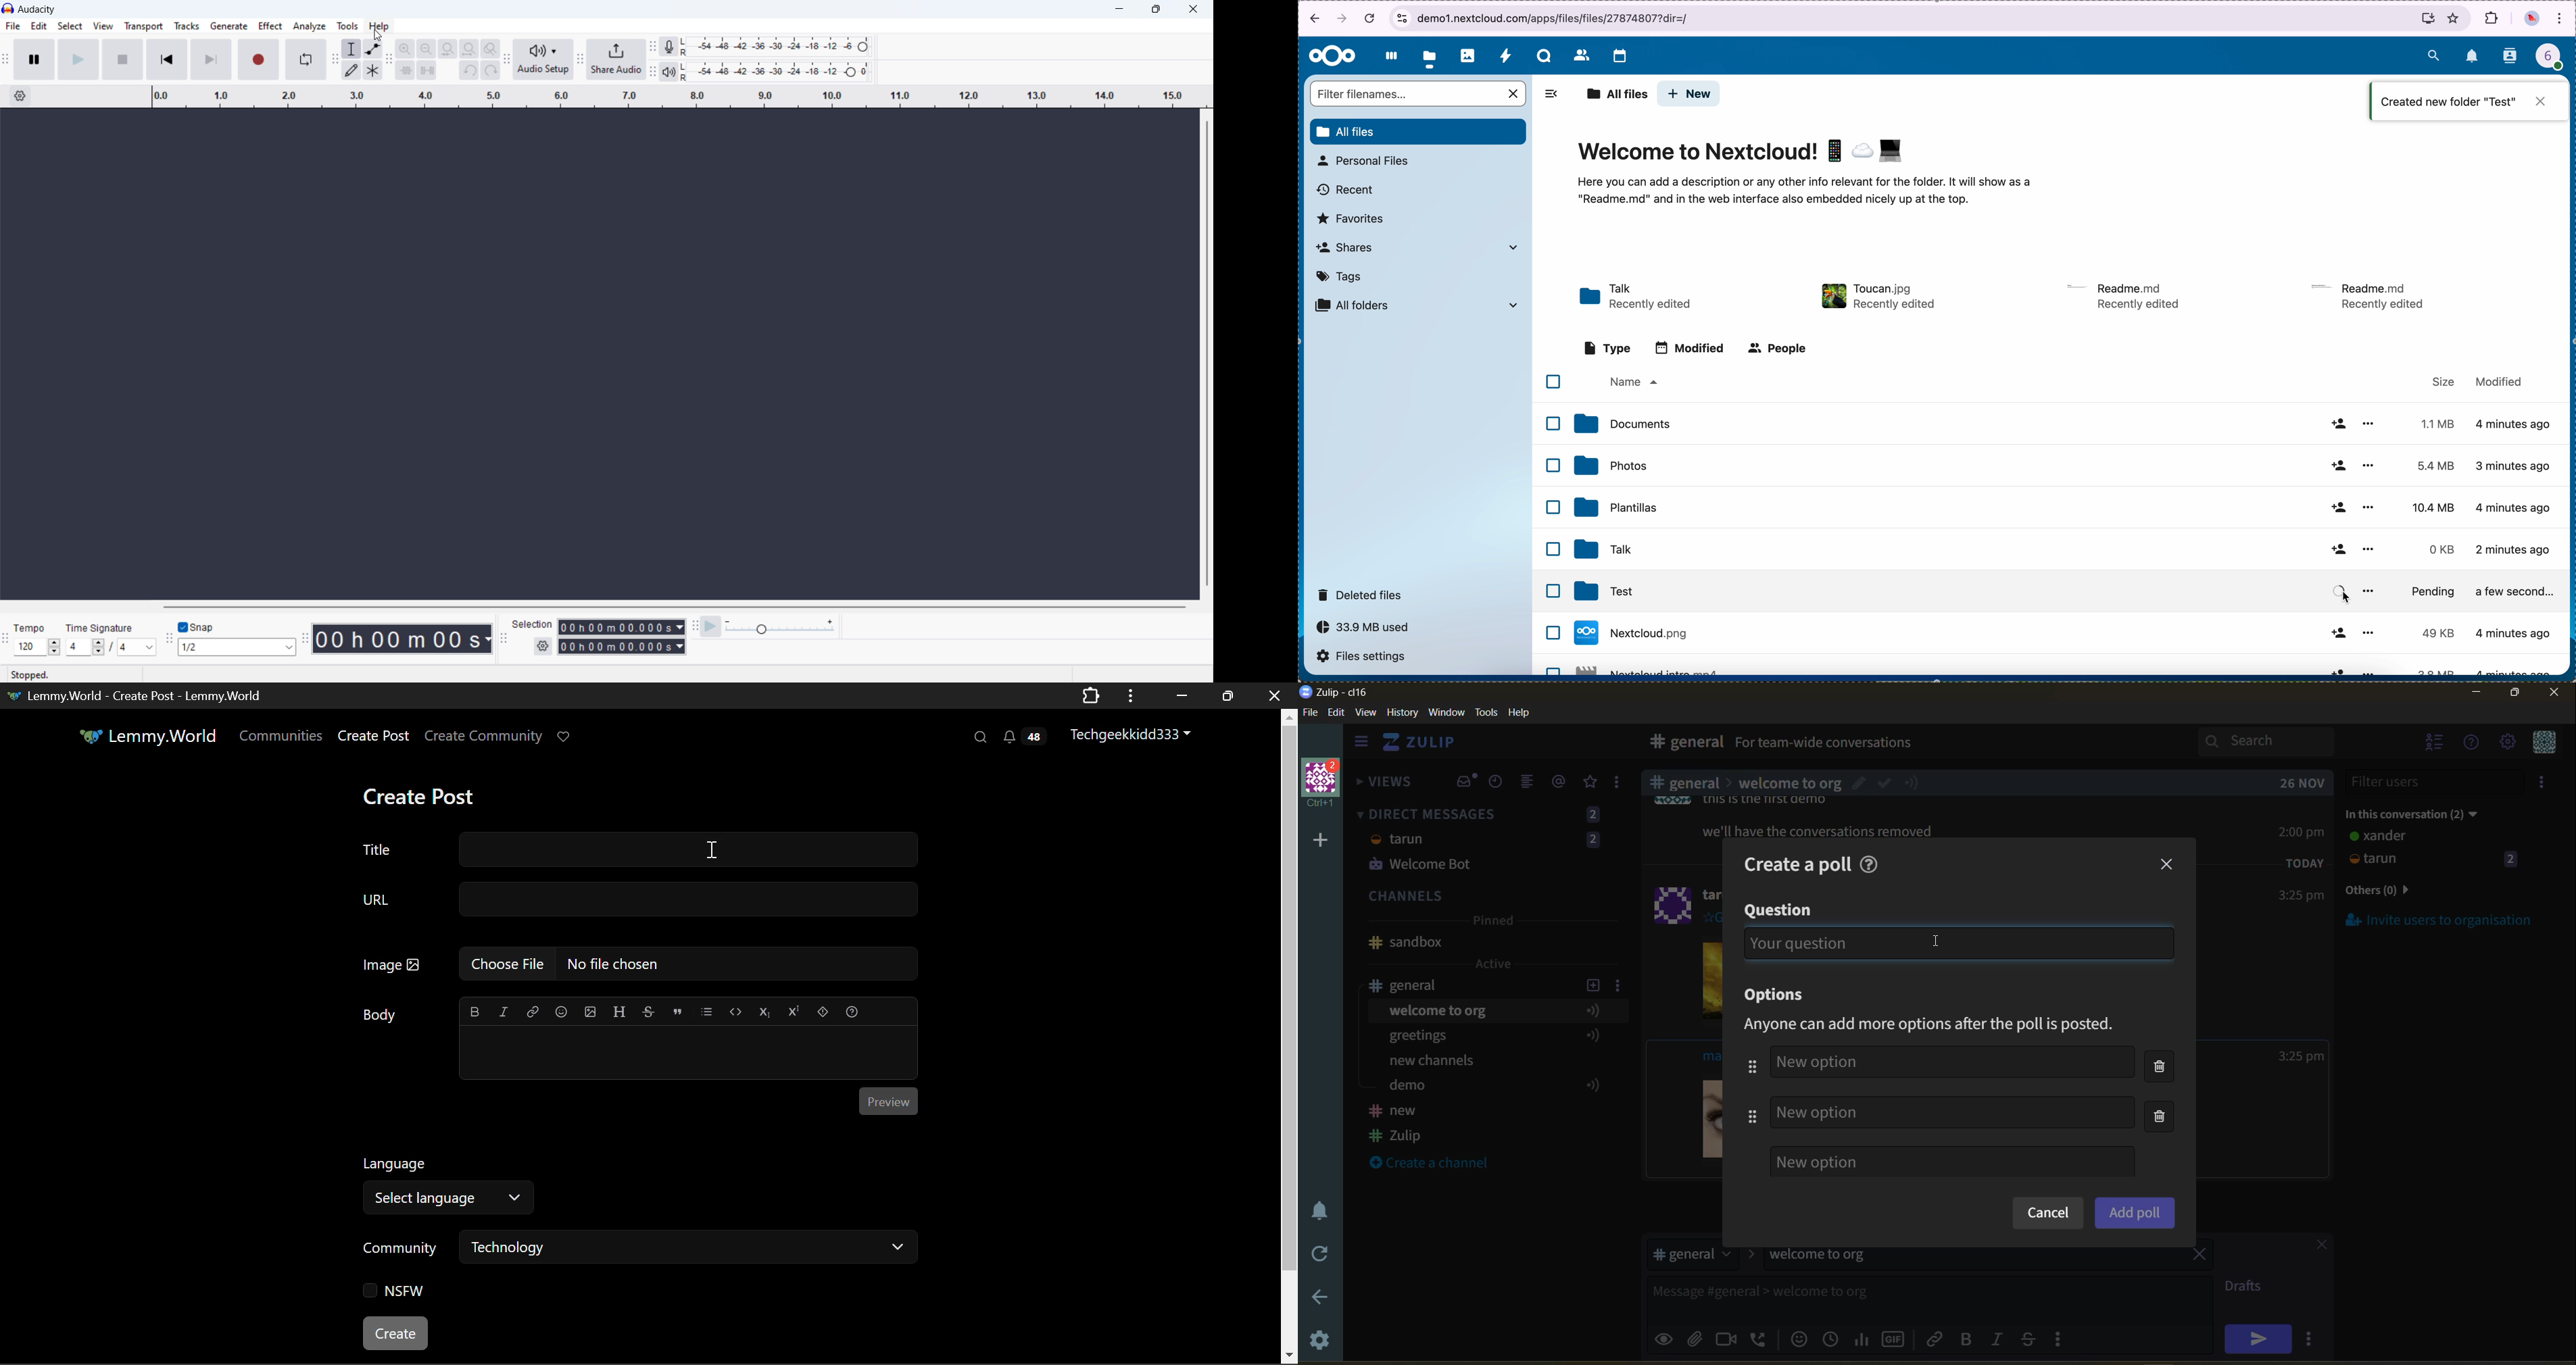 This screenshot has height=1372, width=2576. What do you see at coordinates (1591, 782) in the screenshot?
I see `favorites` at bounding box center [1591, 782].